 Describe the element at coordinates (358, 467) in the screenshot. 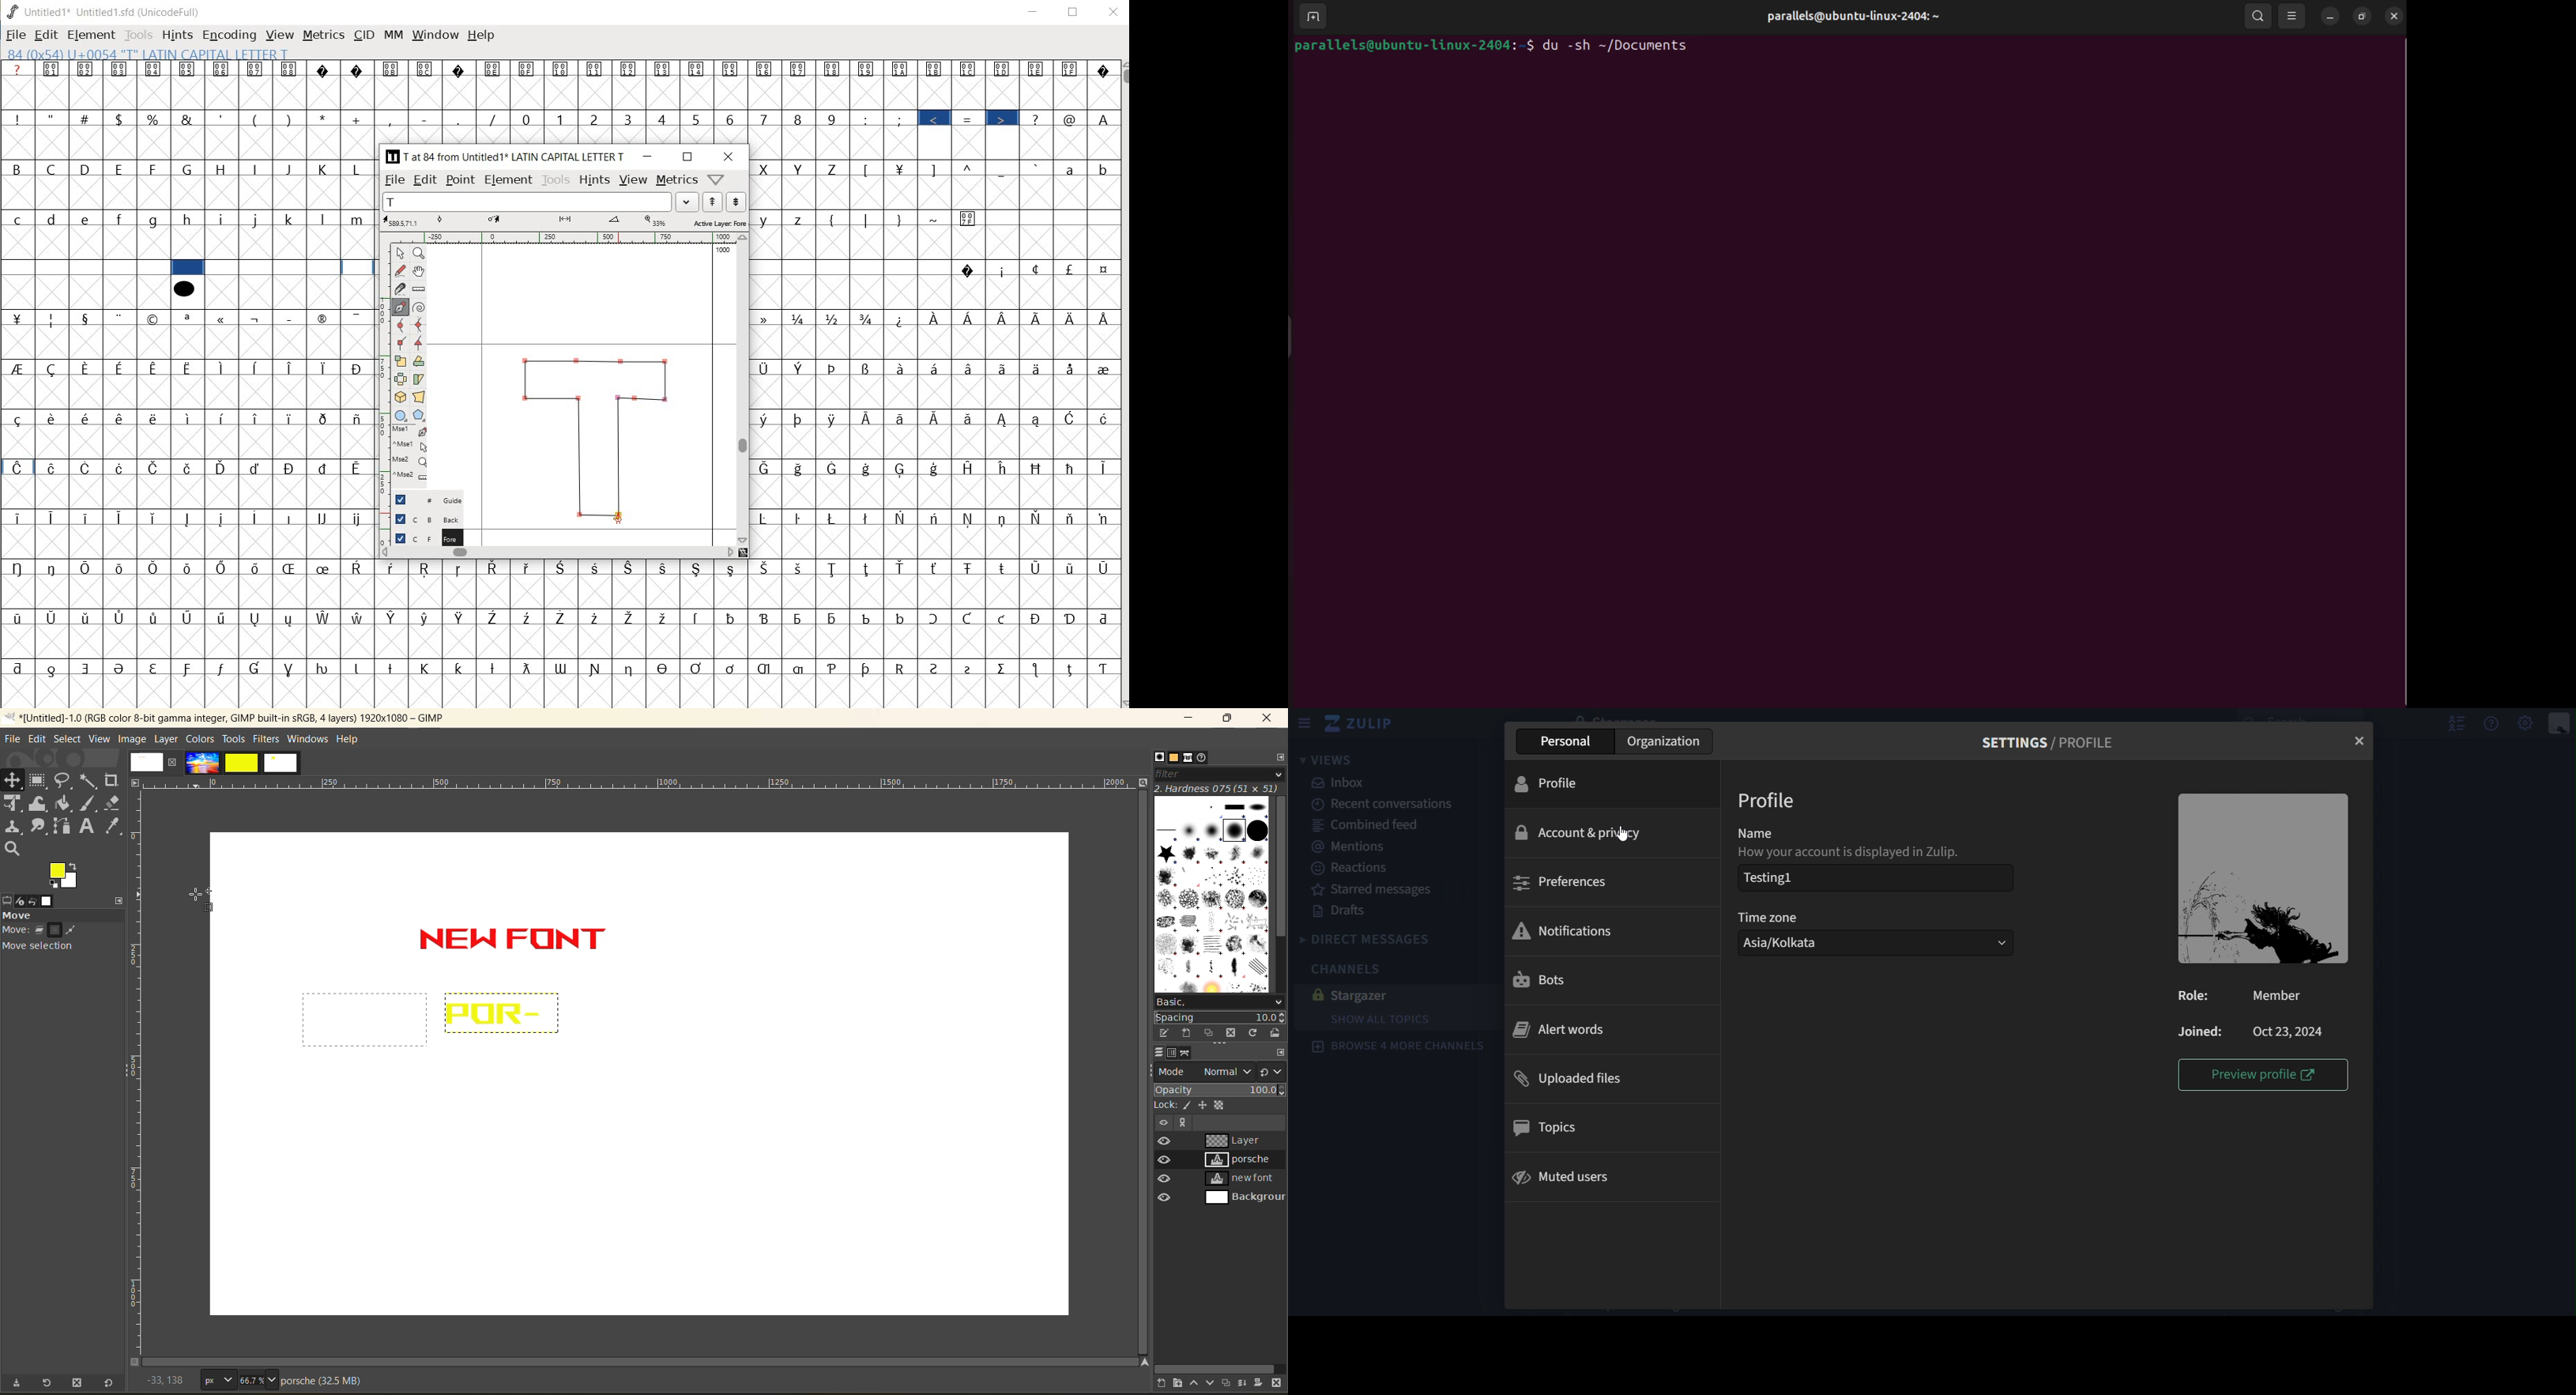

I see `Symbol` at that location.